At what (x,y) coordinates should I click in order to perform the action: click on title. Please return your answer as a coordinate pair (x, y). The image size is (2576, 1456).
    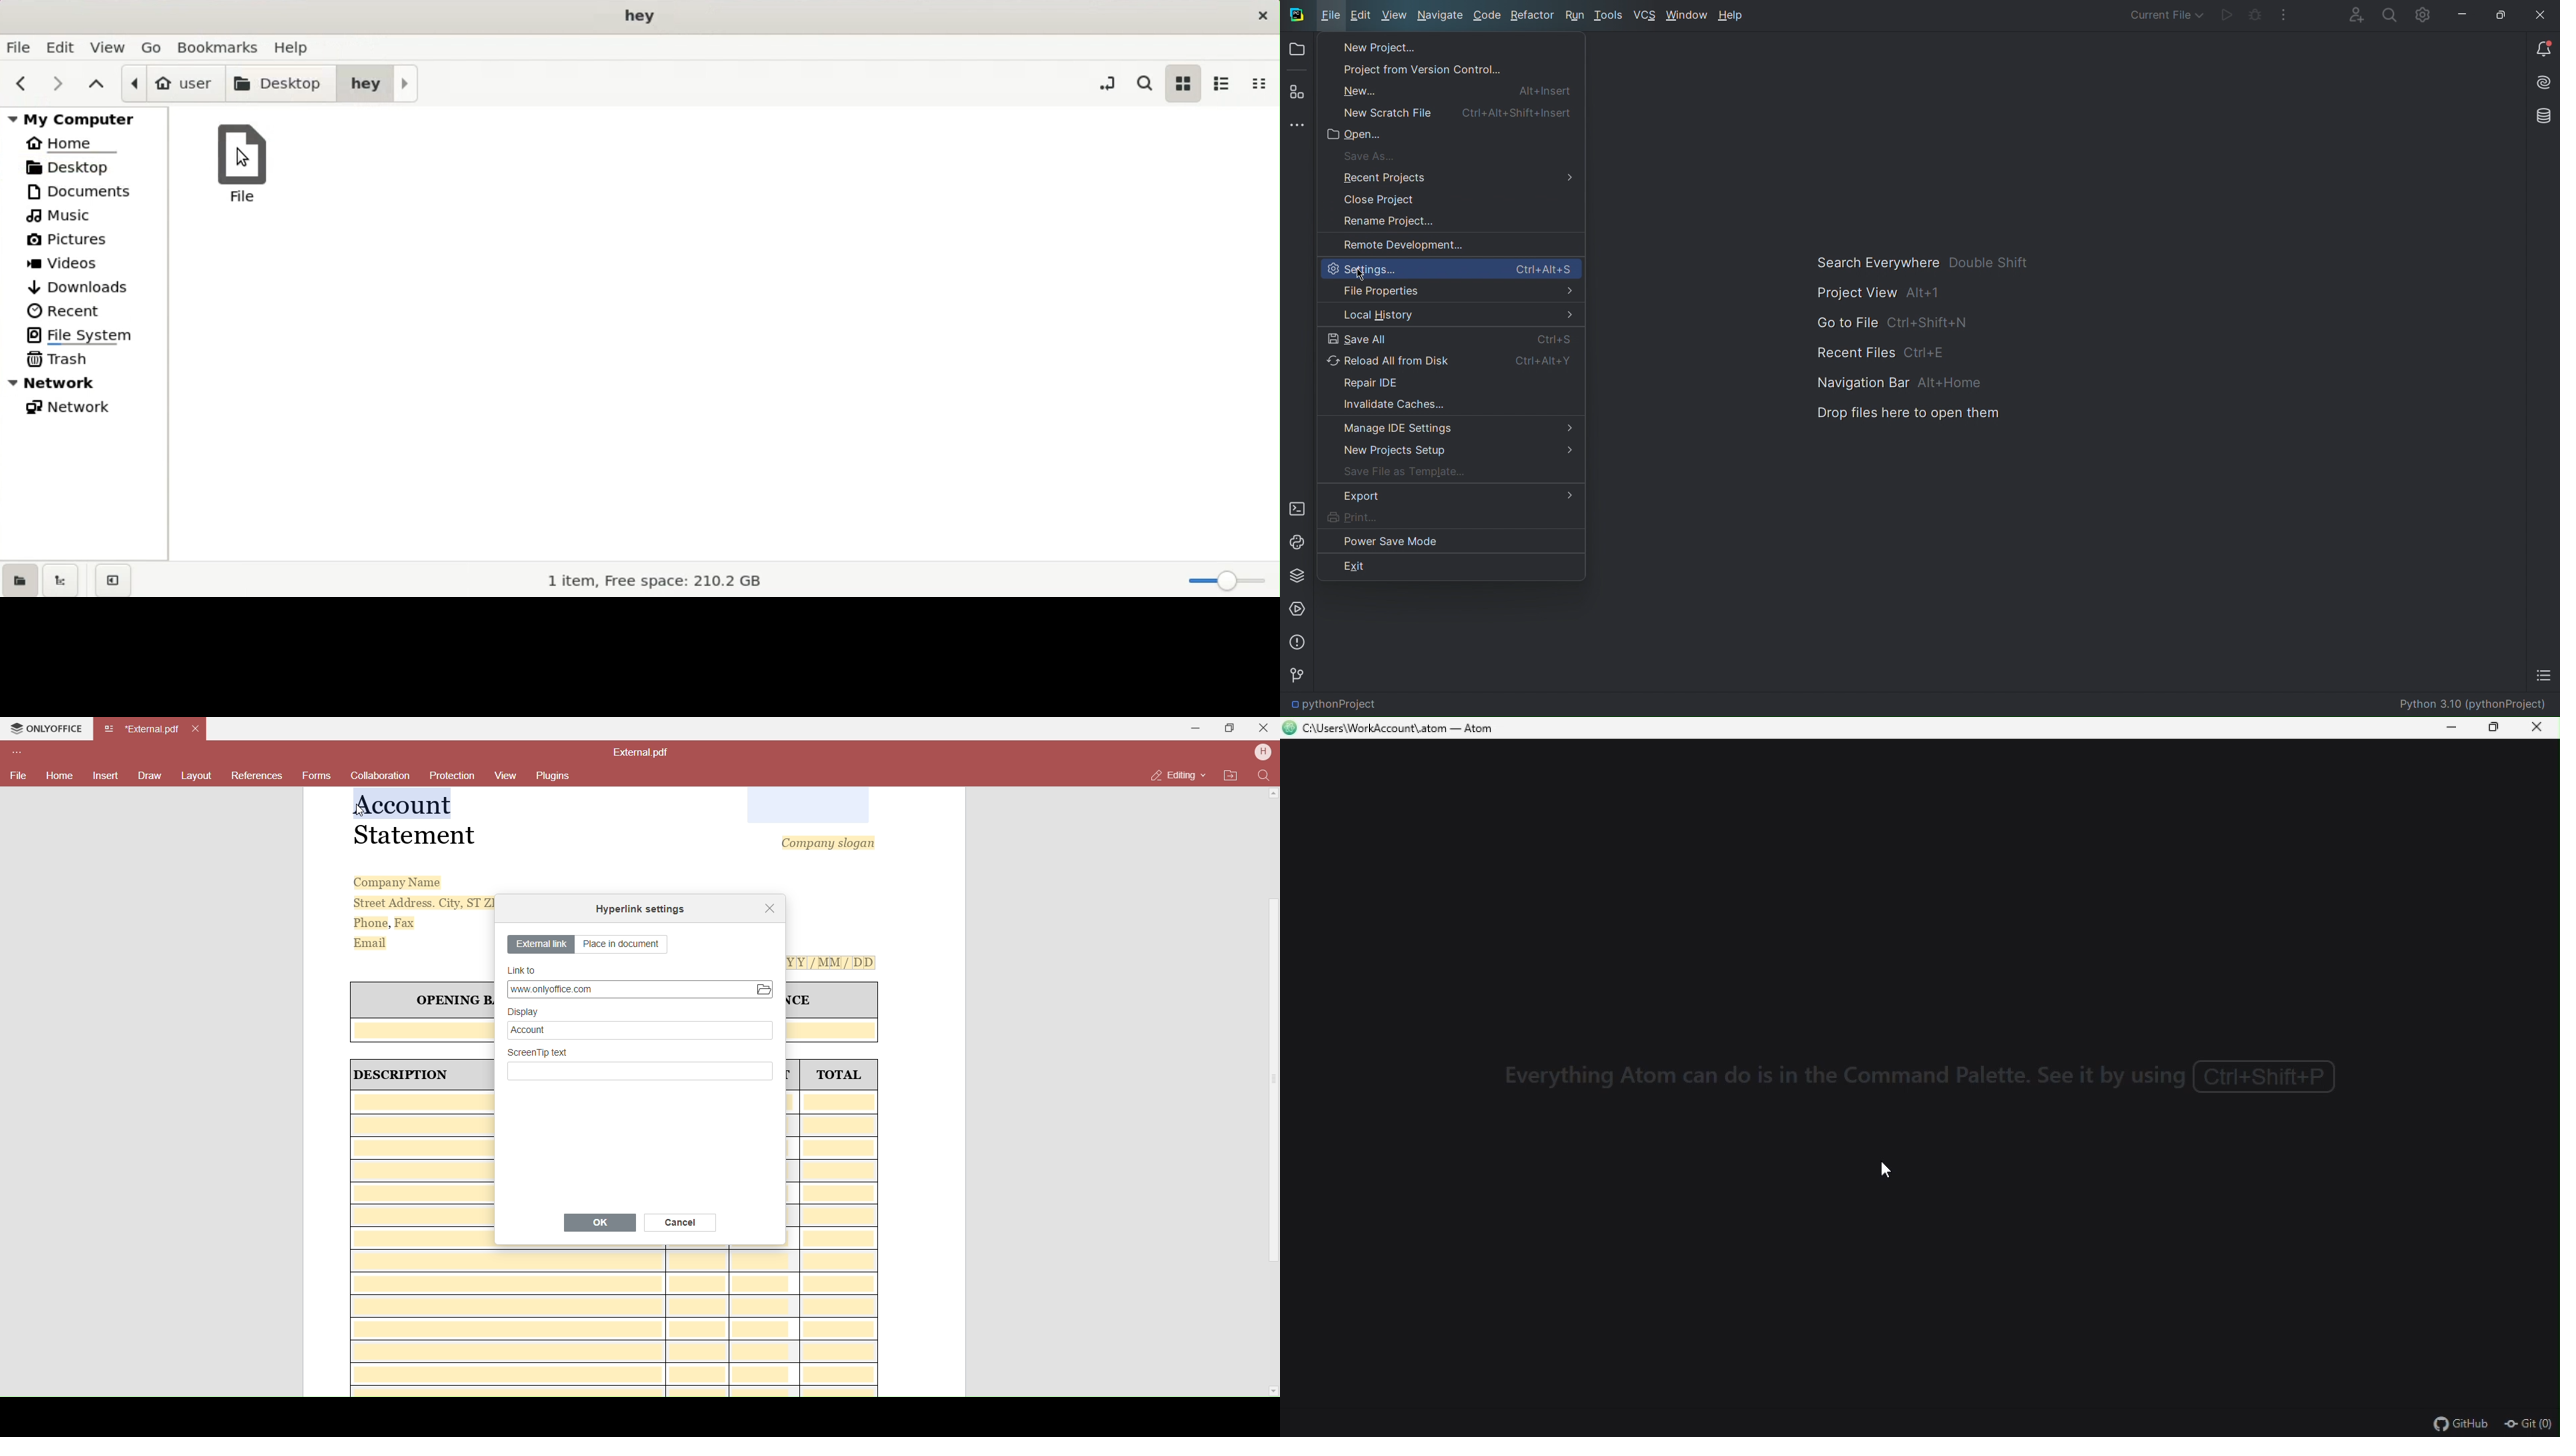
    Looking at the image, I should click on (641, 16).